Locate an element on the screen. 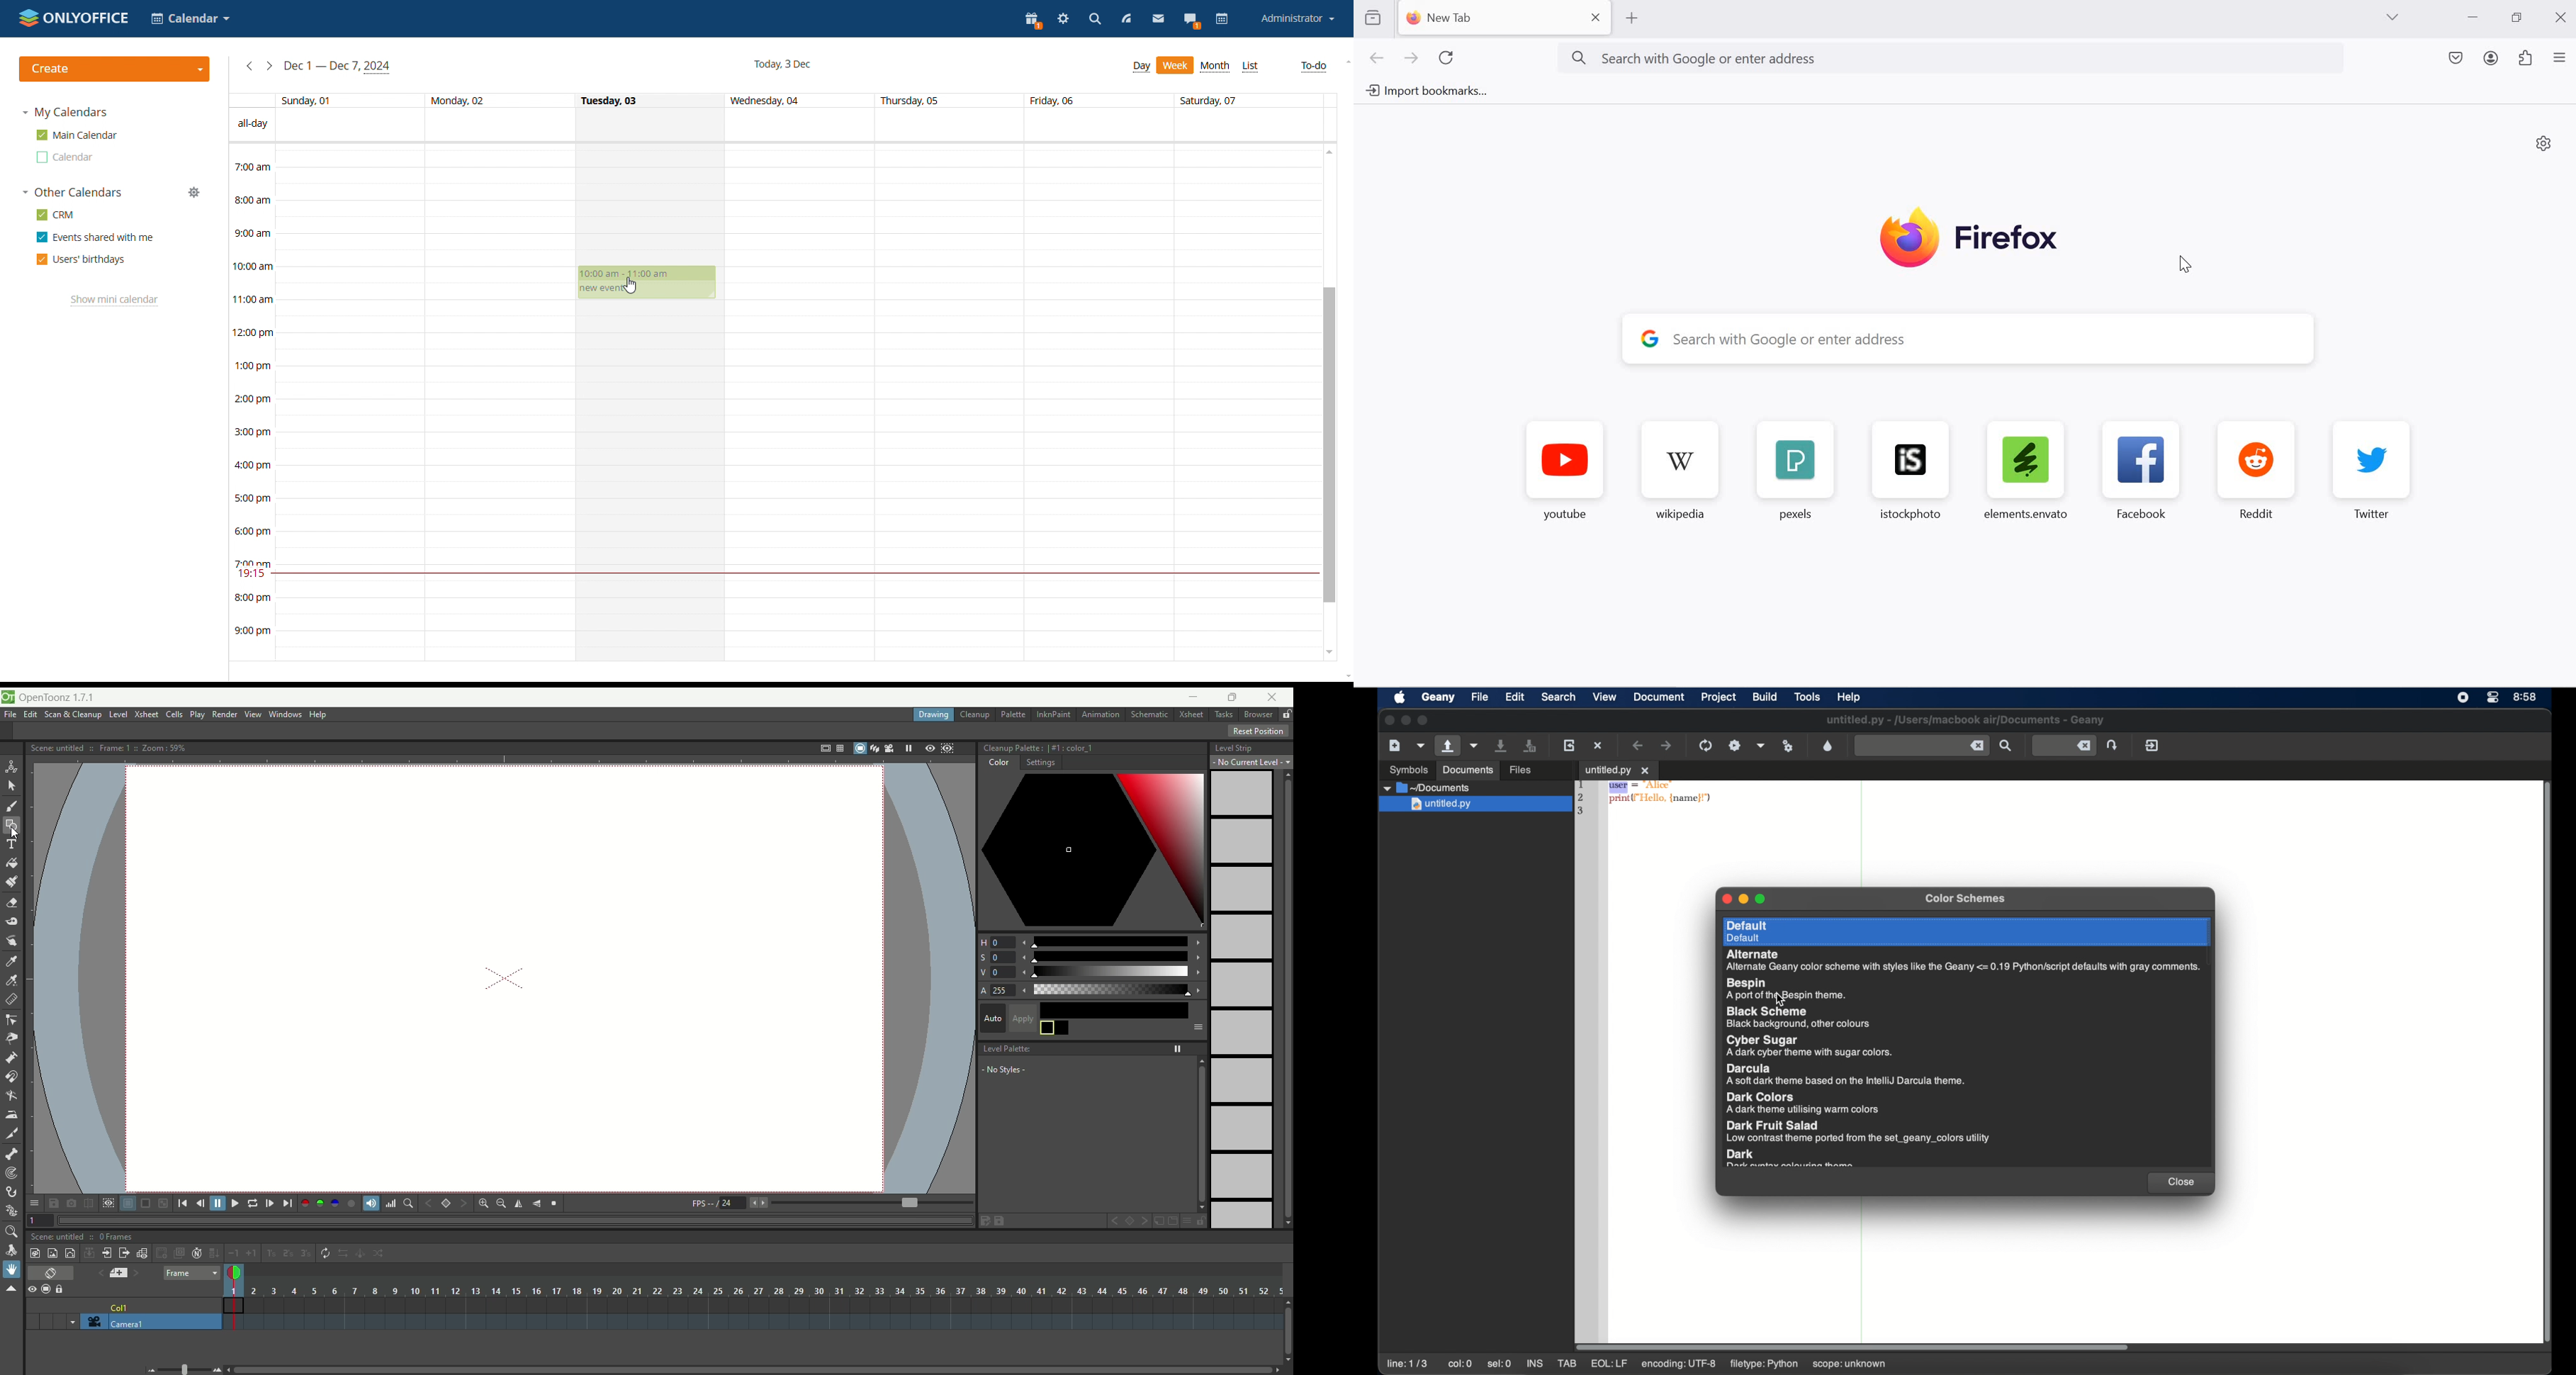  eraser tool is located at coordinates (11, 905).